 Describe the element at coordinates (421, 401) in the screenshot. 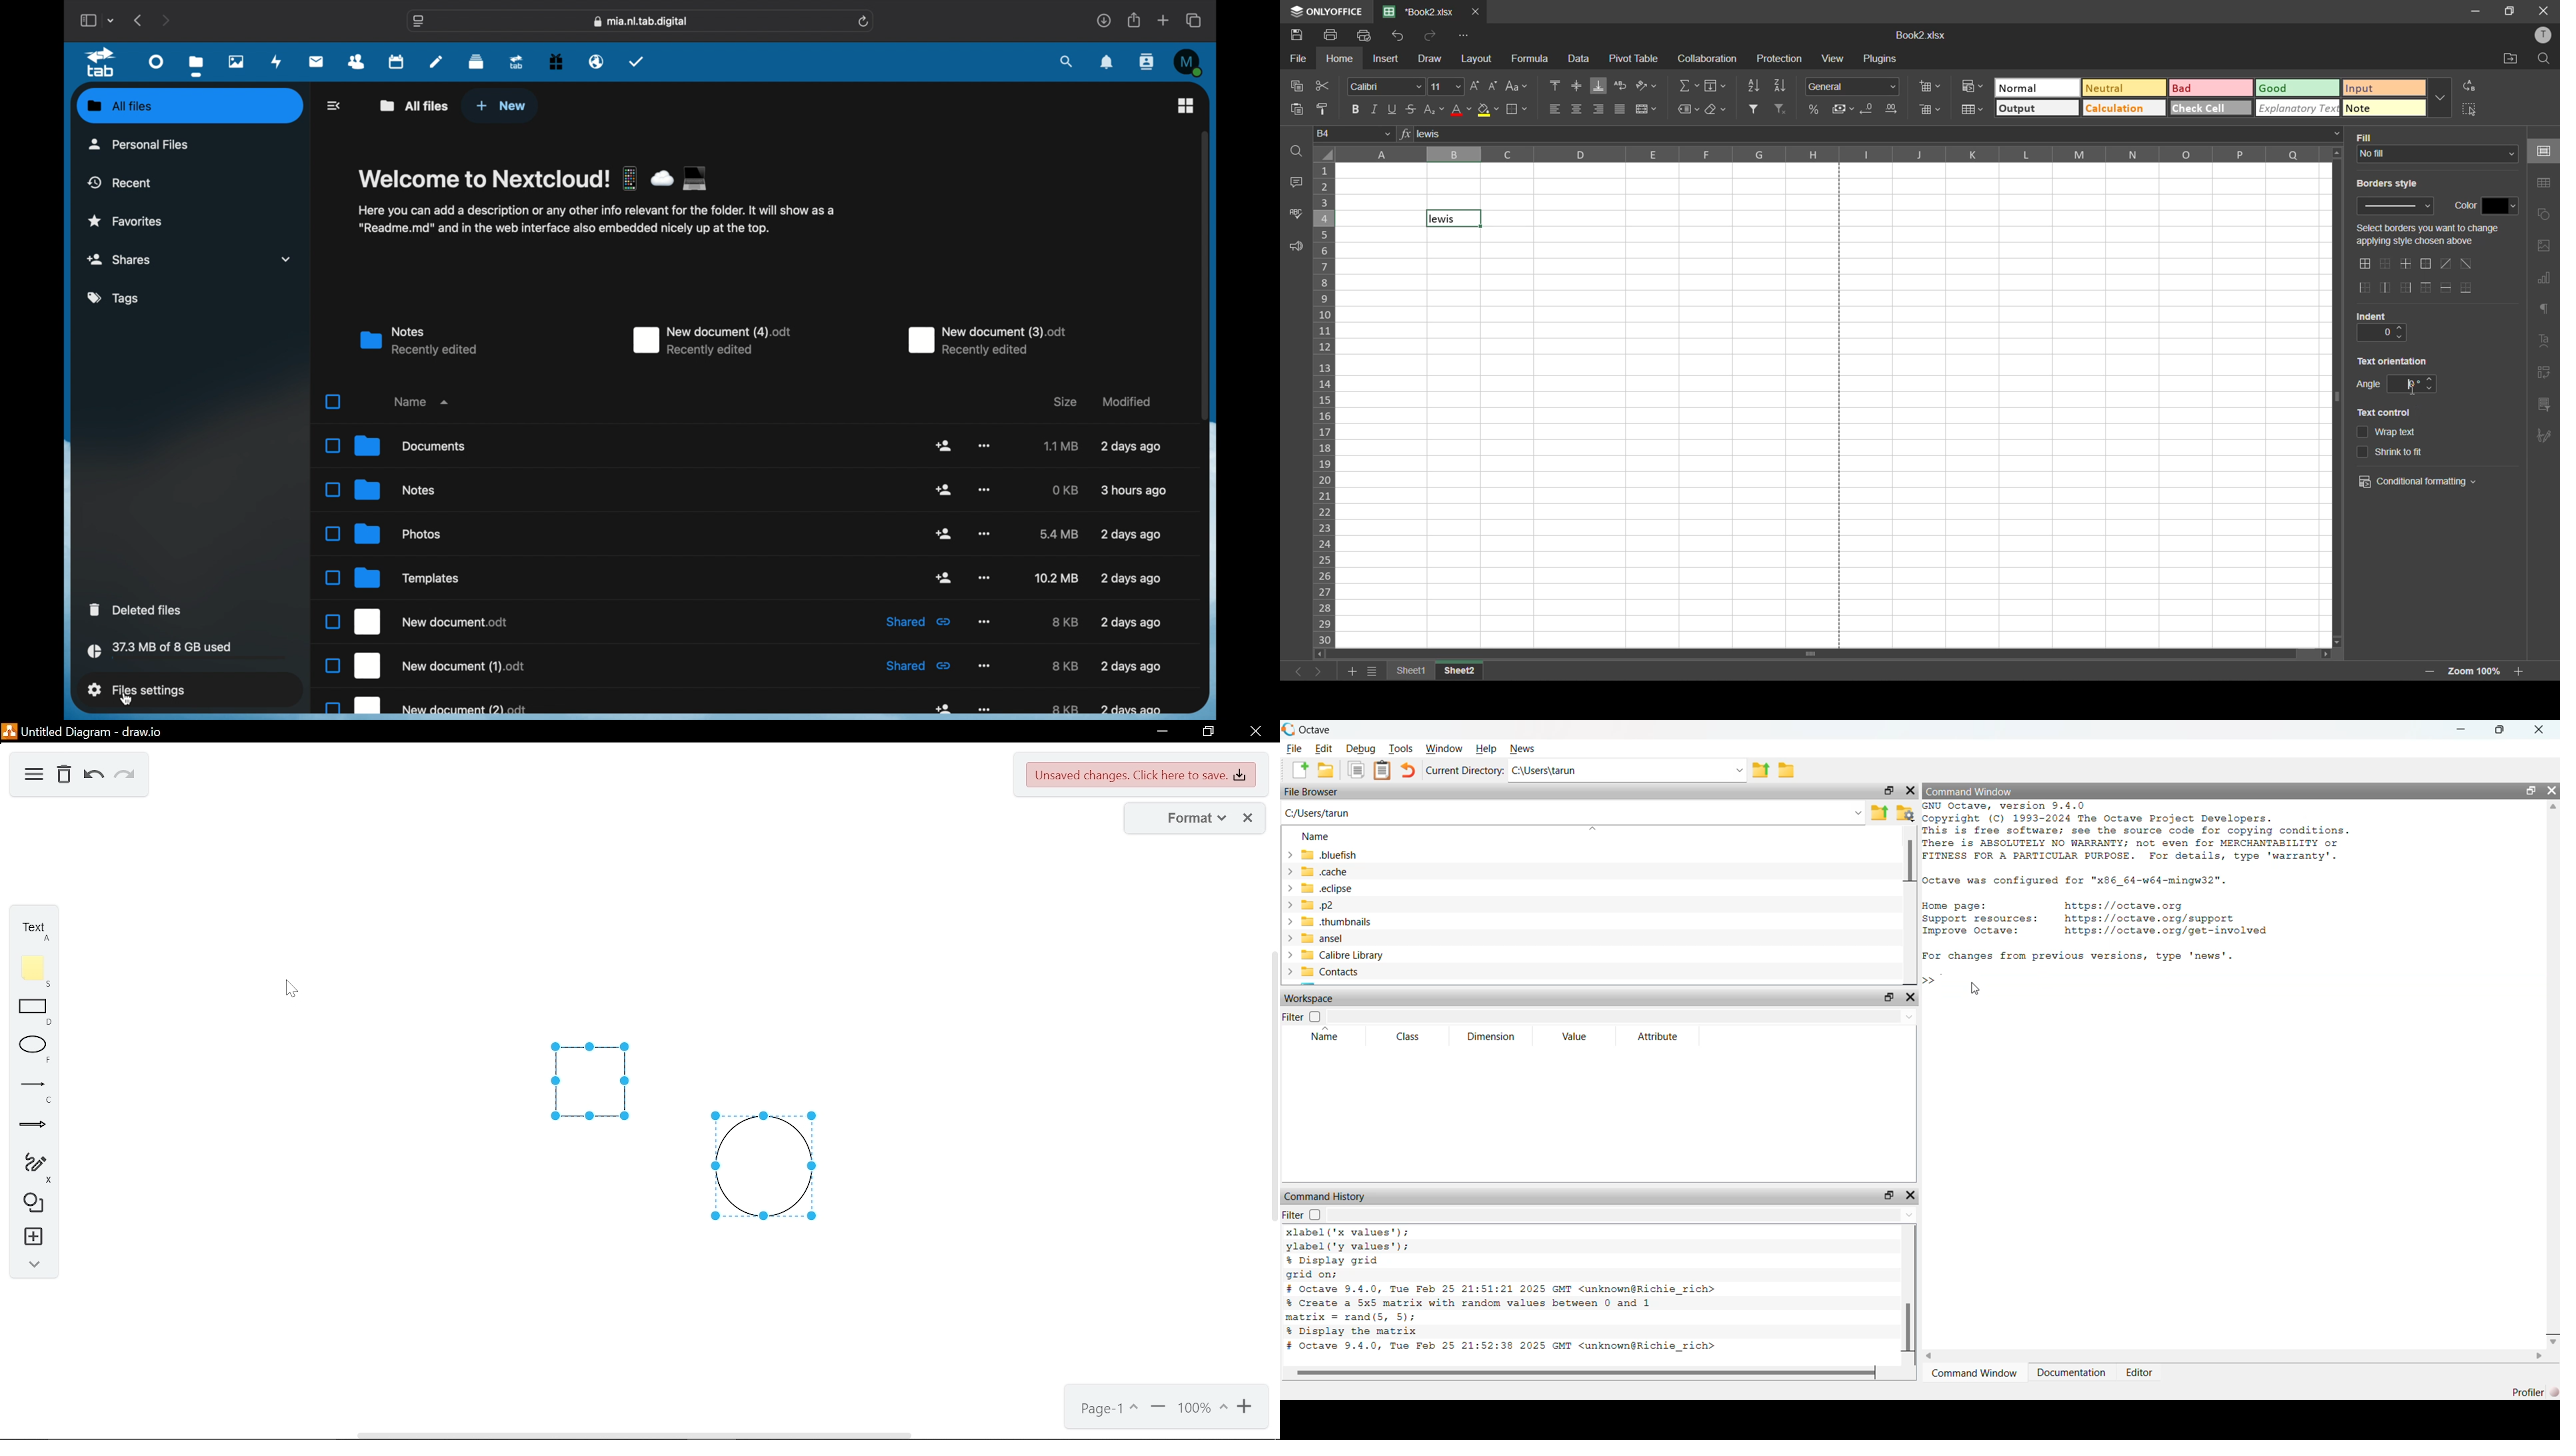

I see `name` at that location.